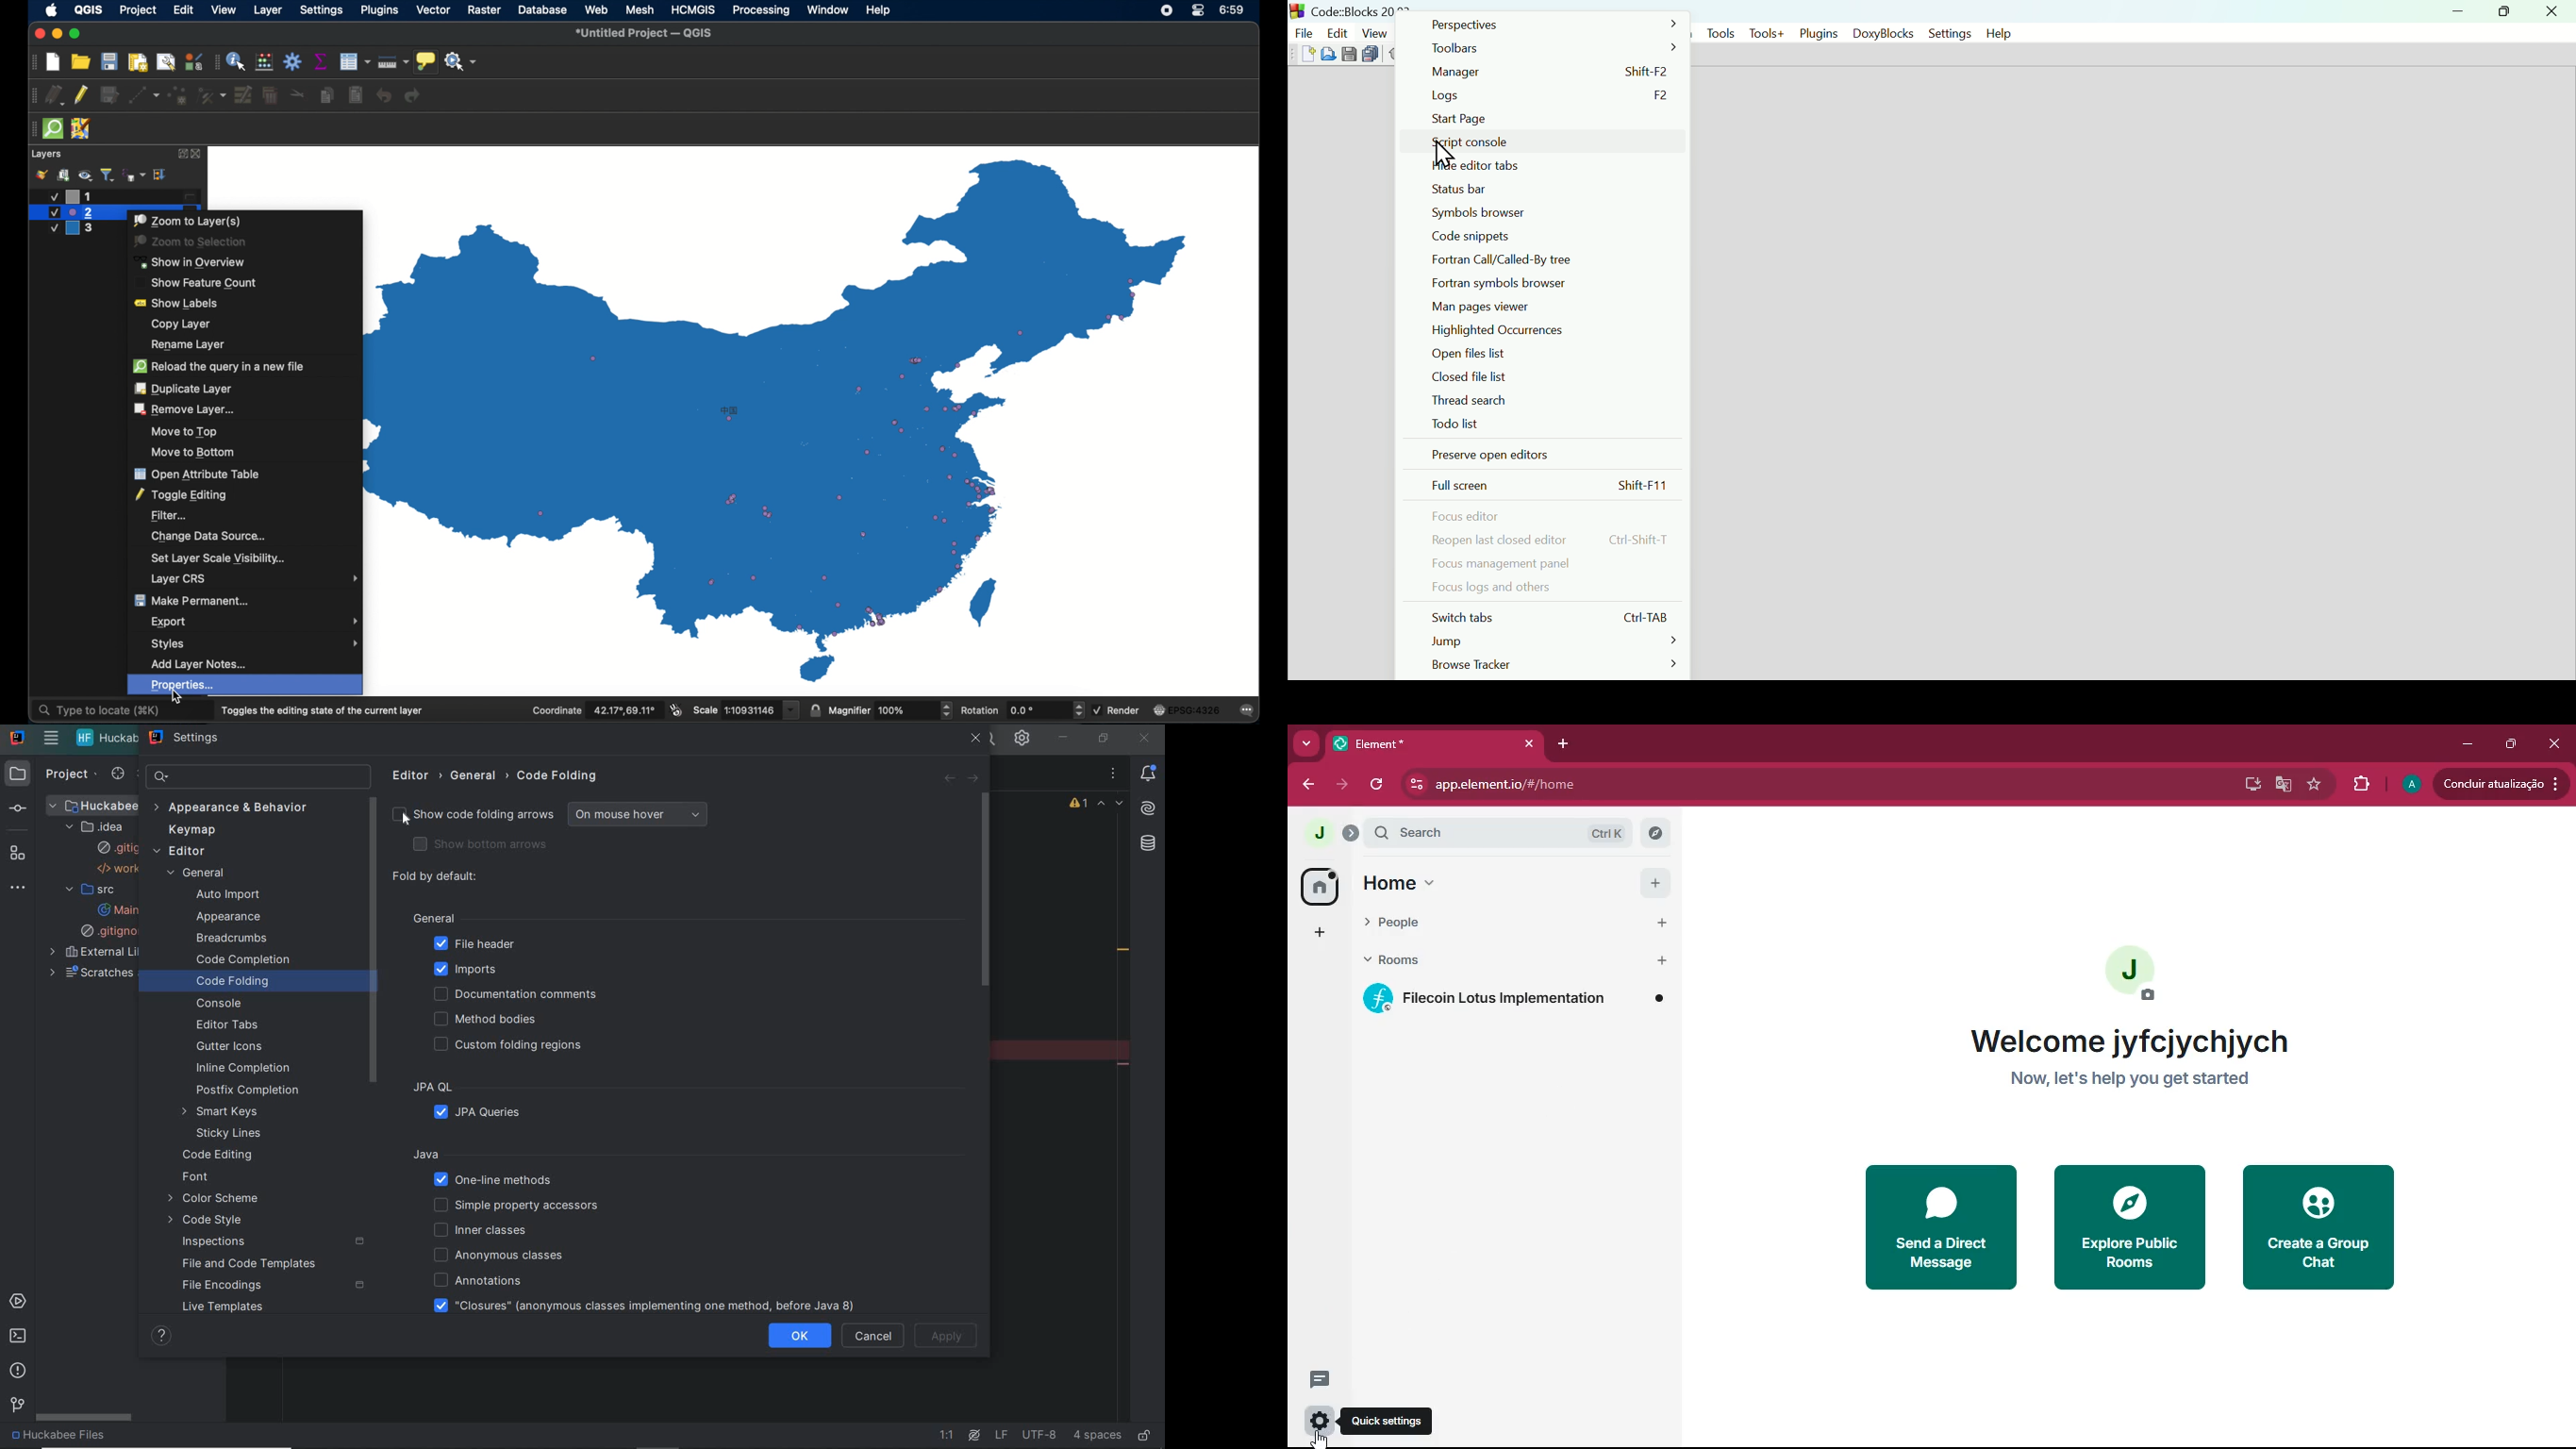  I want to click on add group, so click(64, 174).